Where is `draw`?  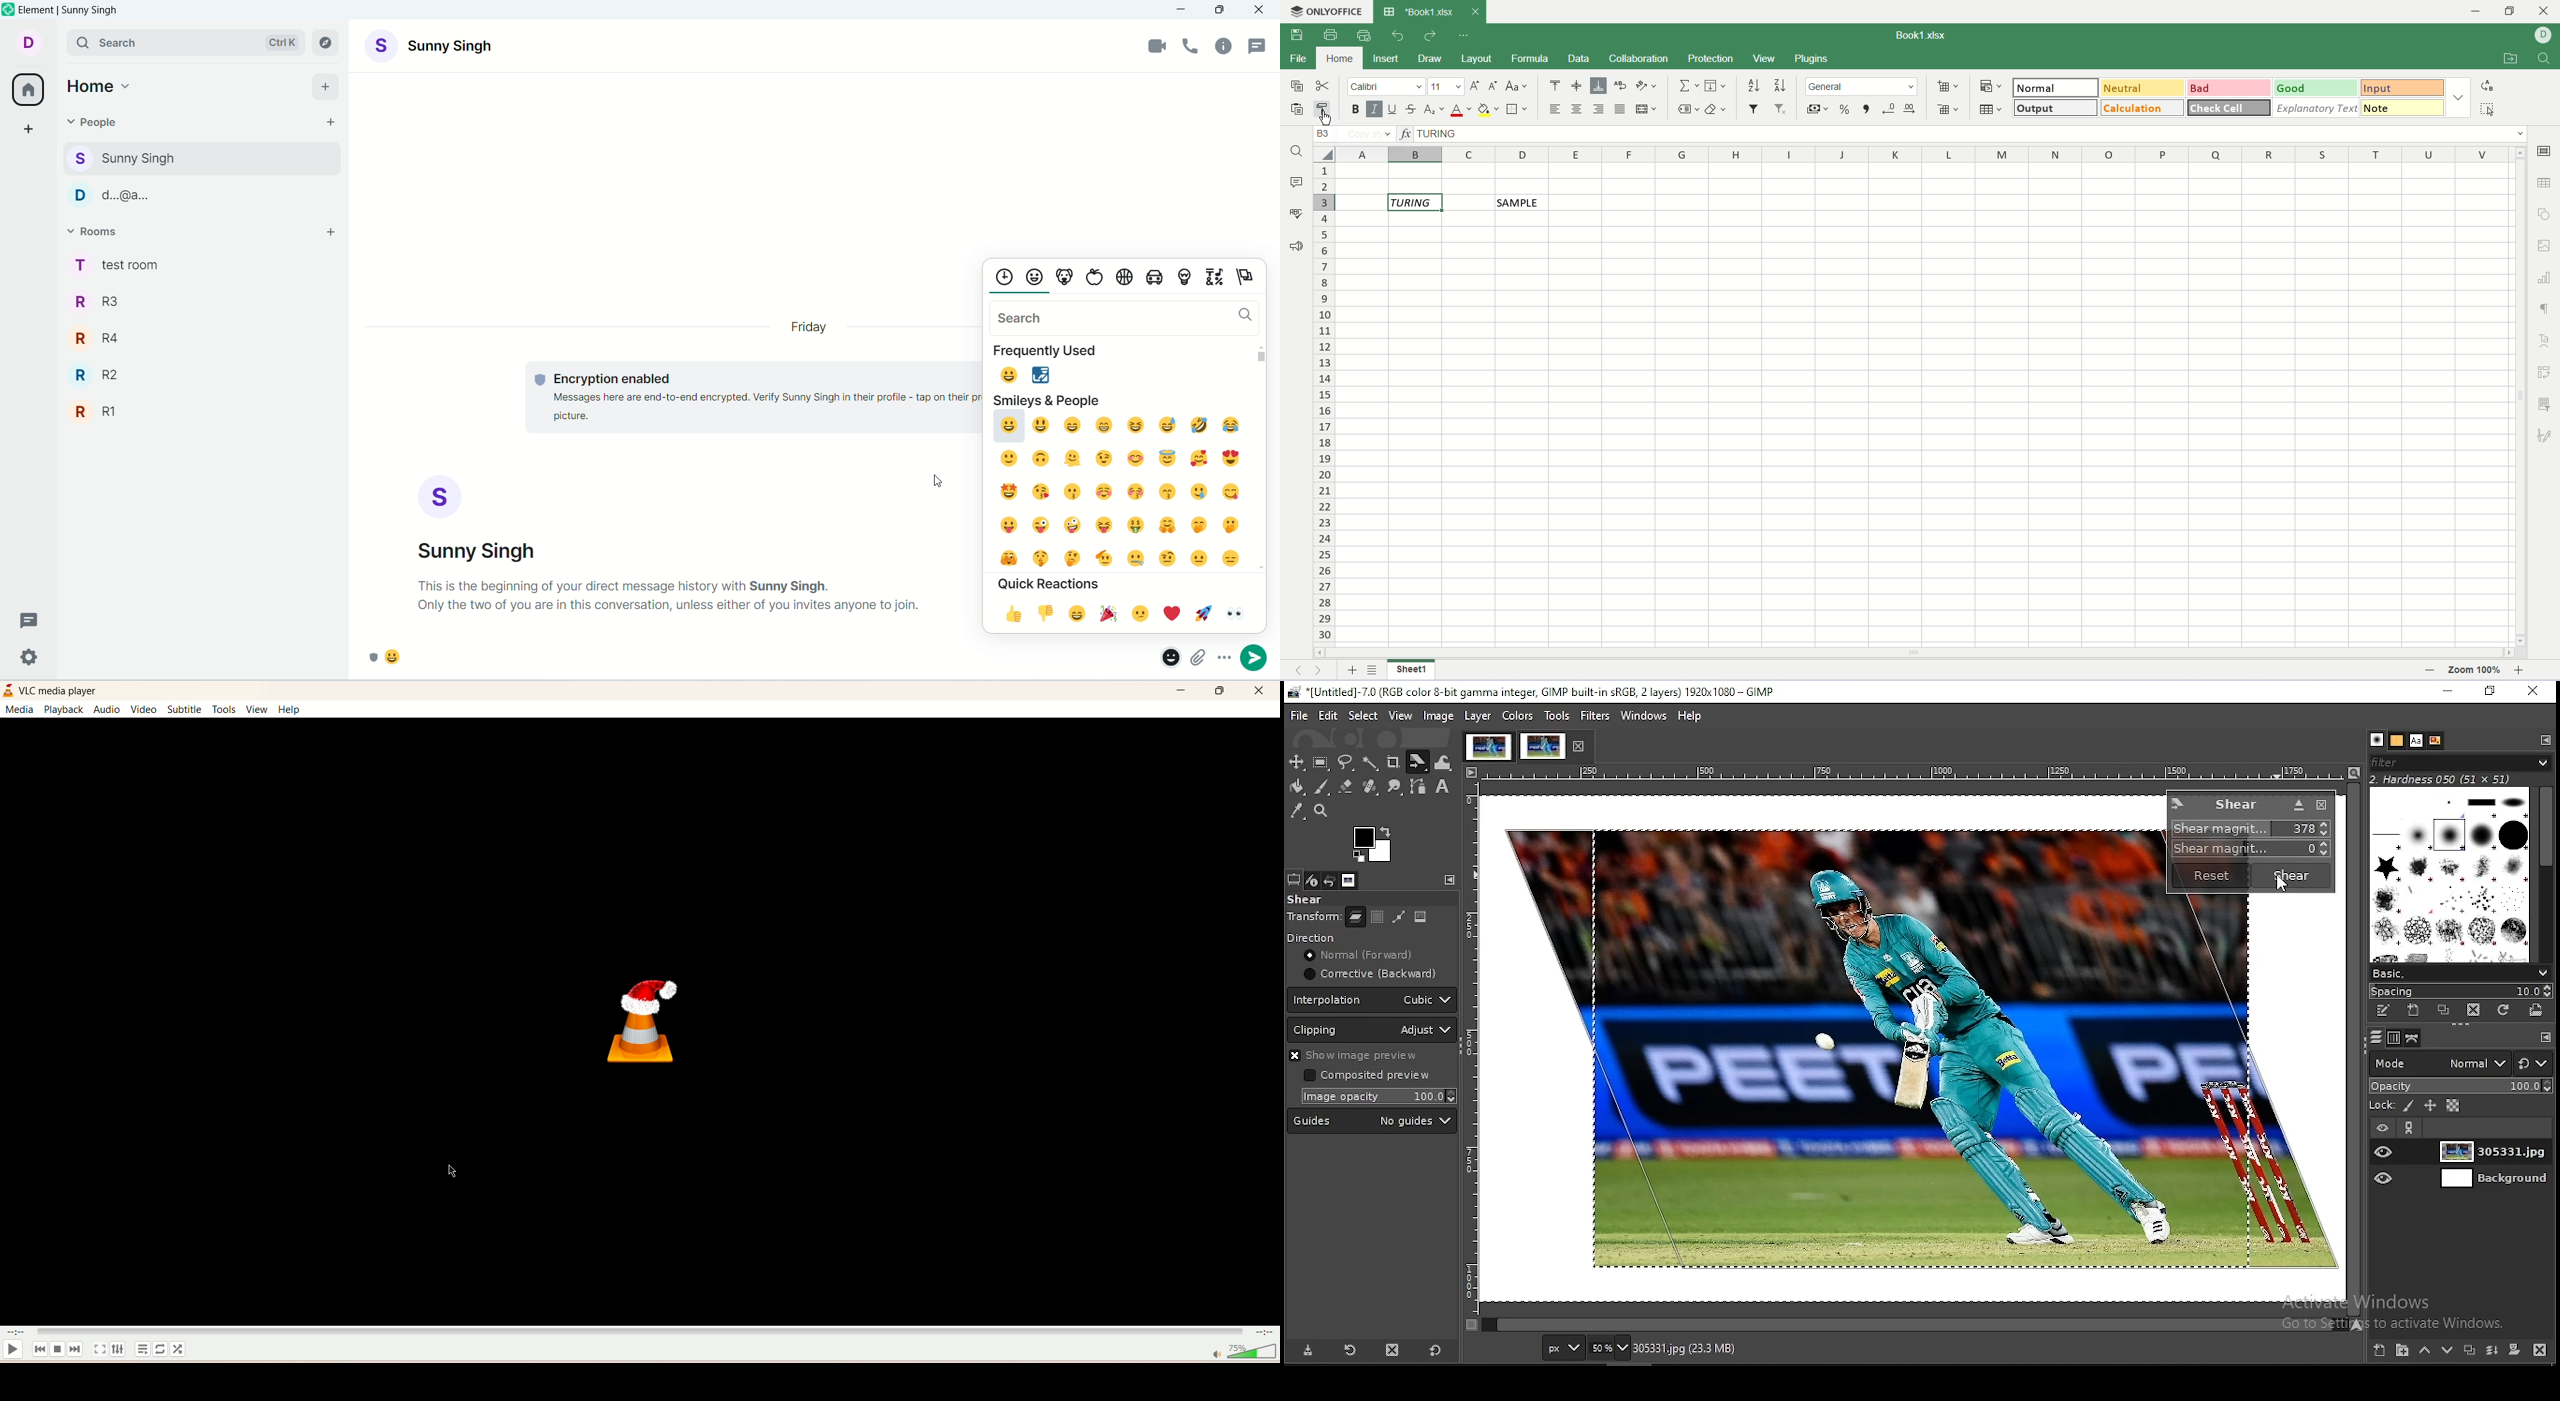
draw is located at coordinates (1435, 60).